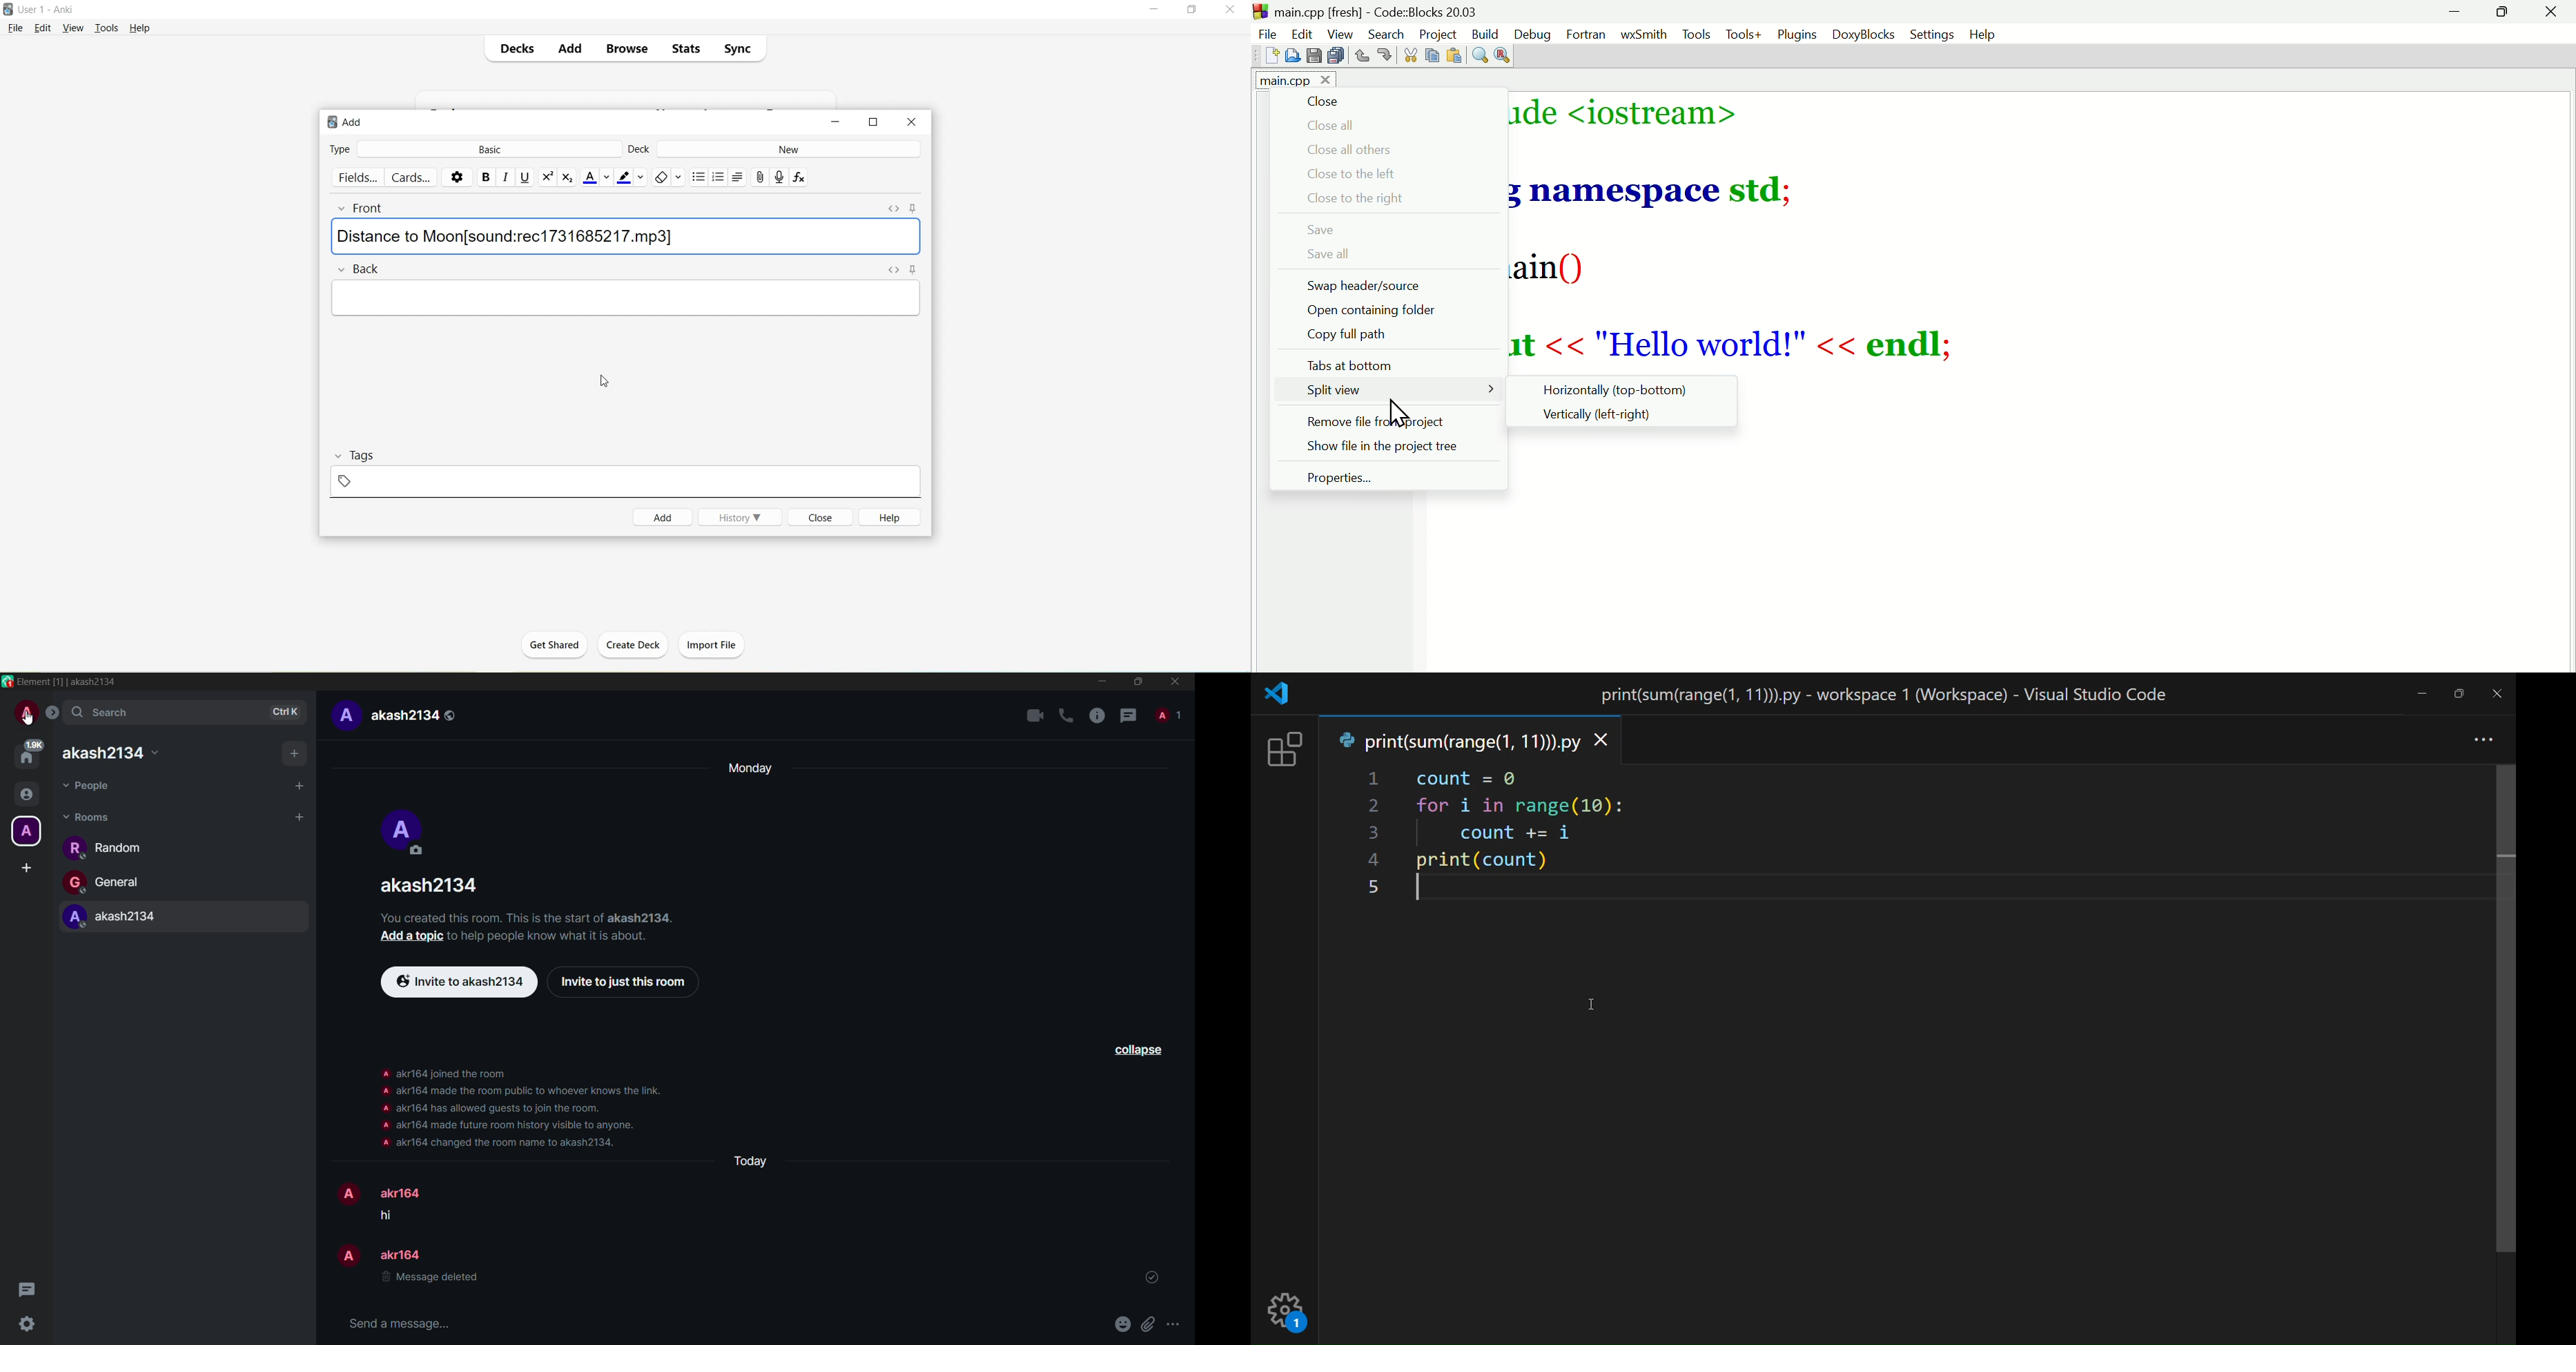 Image resolution: width=2576 pixels, height=1372 pixels. Describe the element at coordinates (1984, 35) in the screenshot. I see `help` at that location.